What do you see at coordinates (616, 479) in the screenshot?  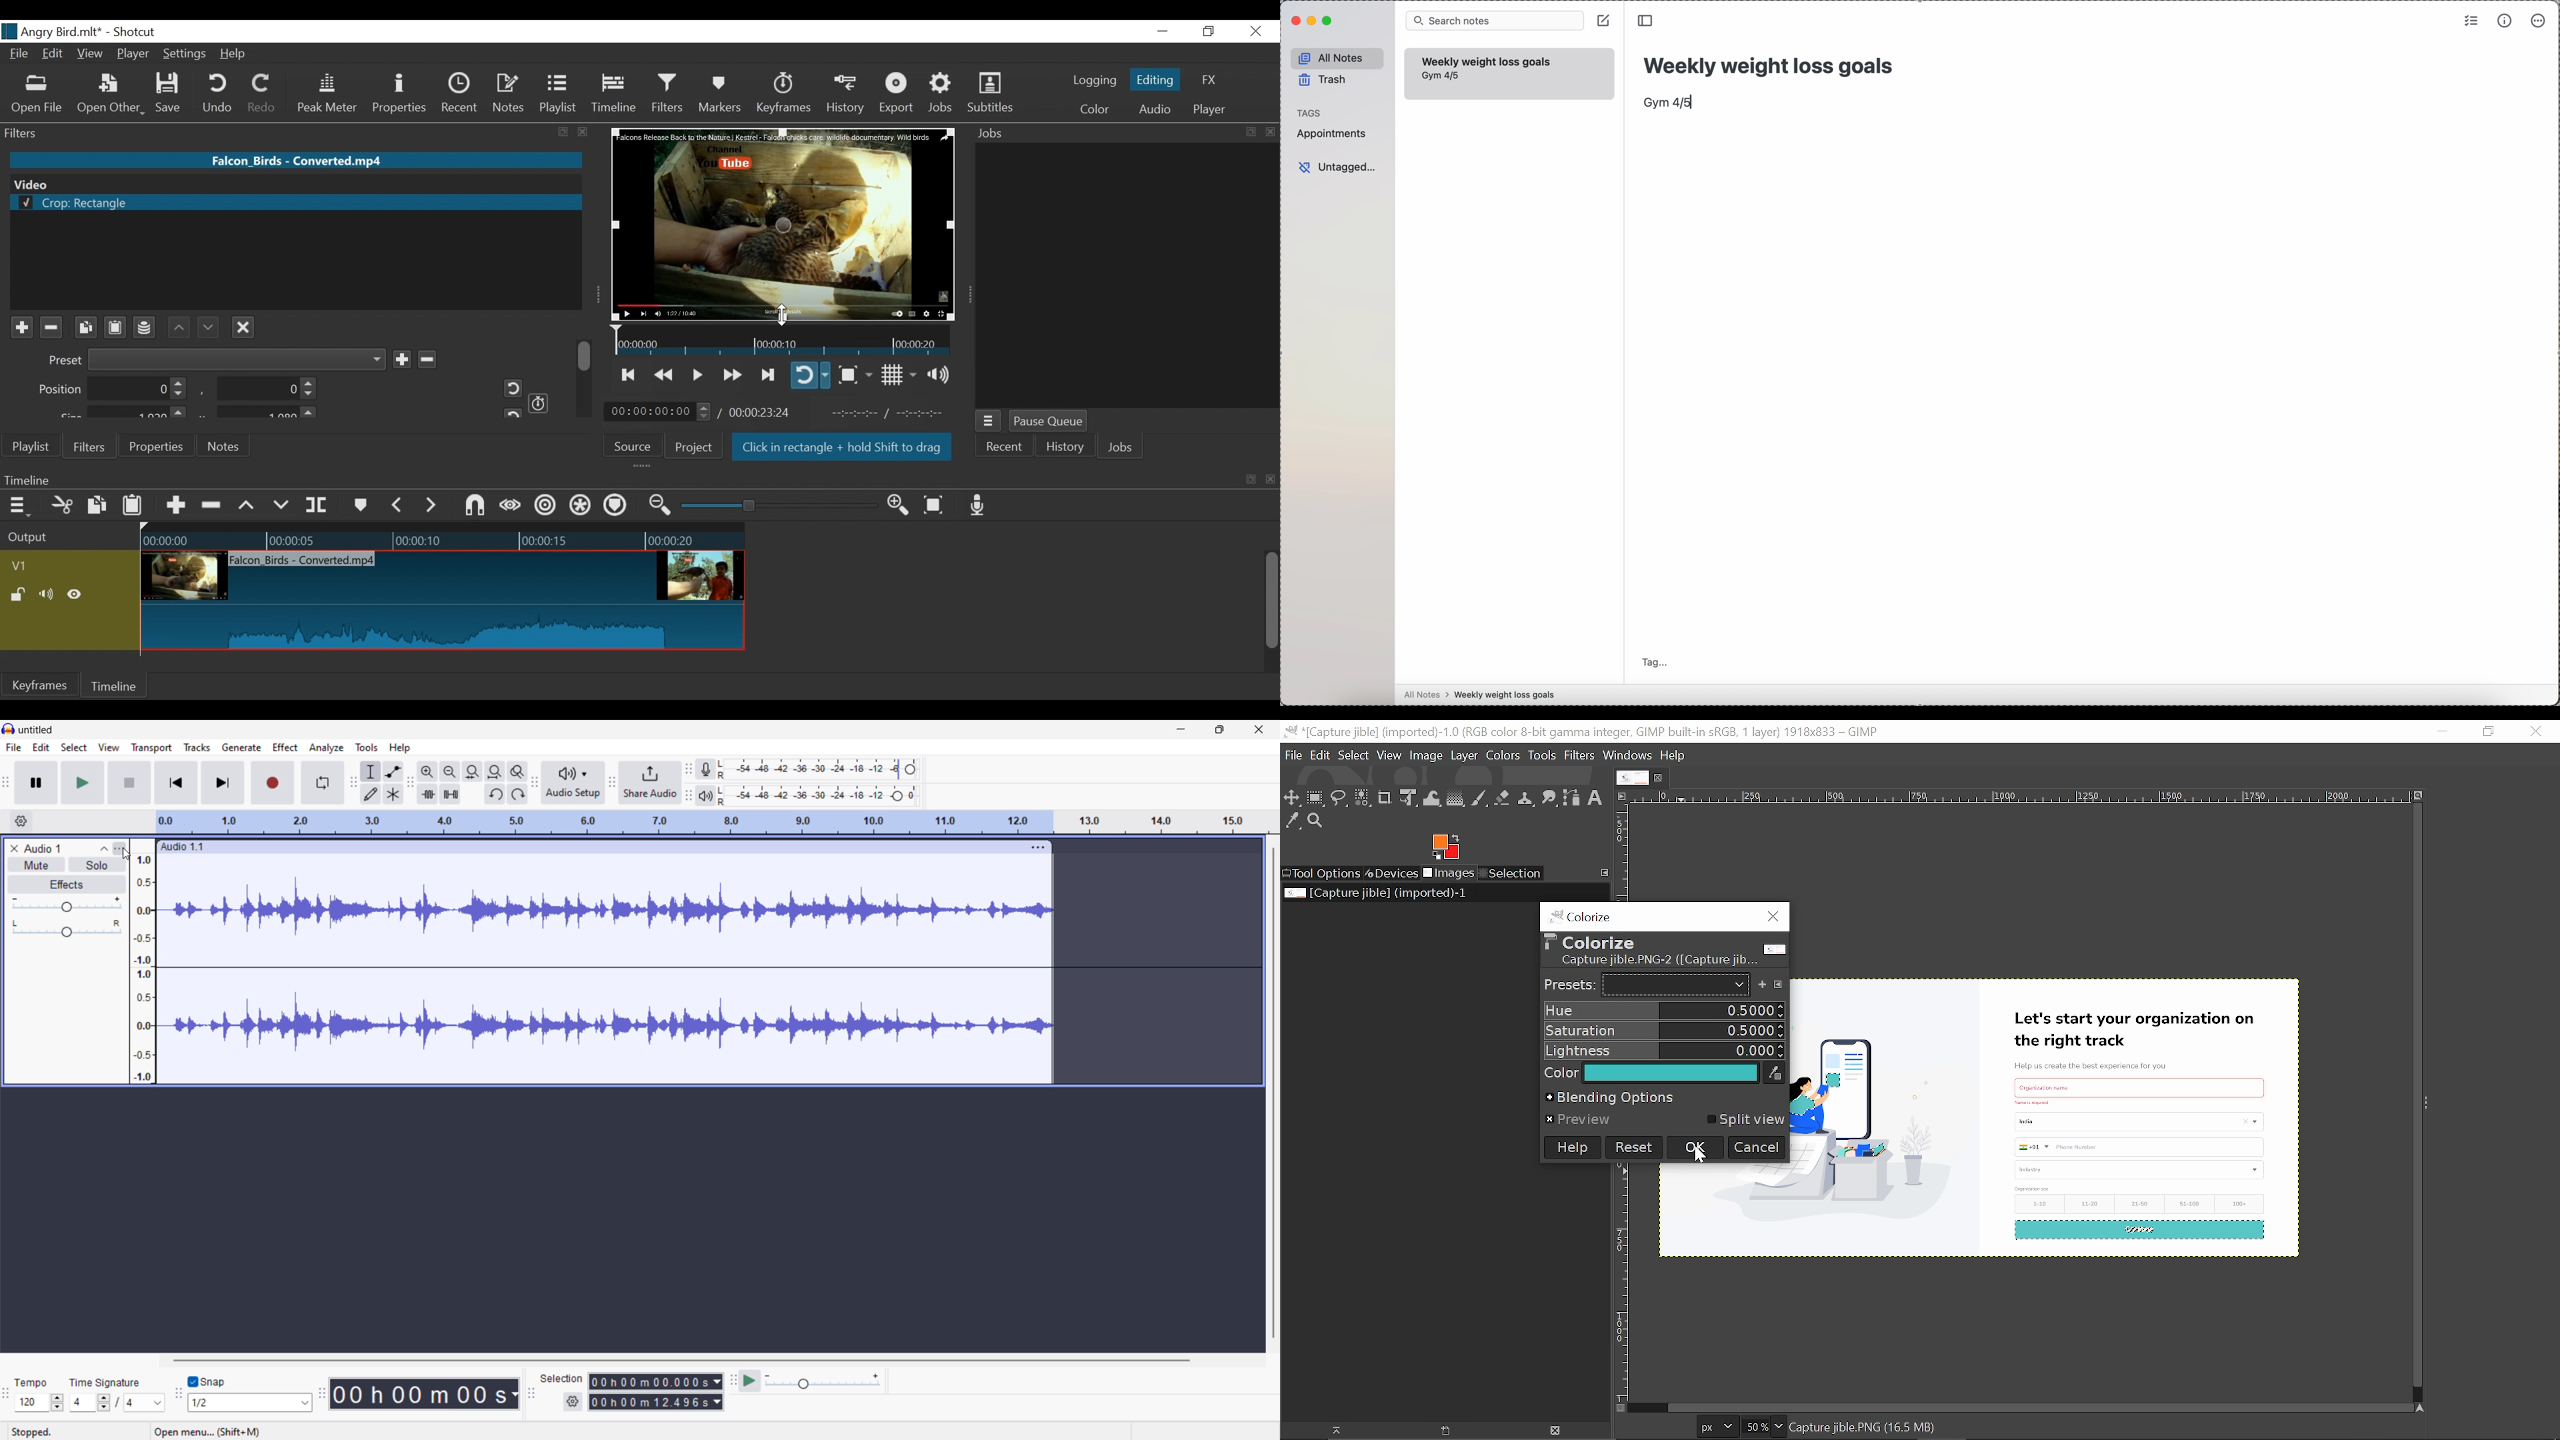 I see `Timeline` at bounding box center [616, 479].